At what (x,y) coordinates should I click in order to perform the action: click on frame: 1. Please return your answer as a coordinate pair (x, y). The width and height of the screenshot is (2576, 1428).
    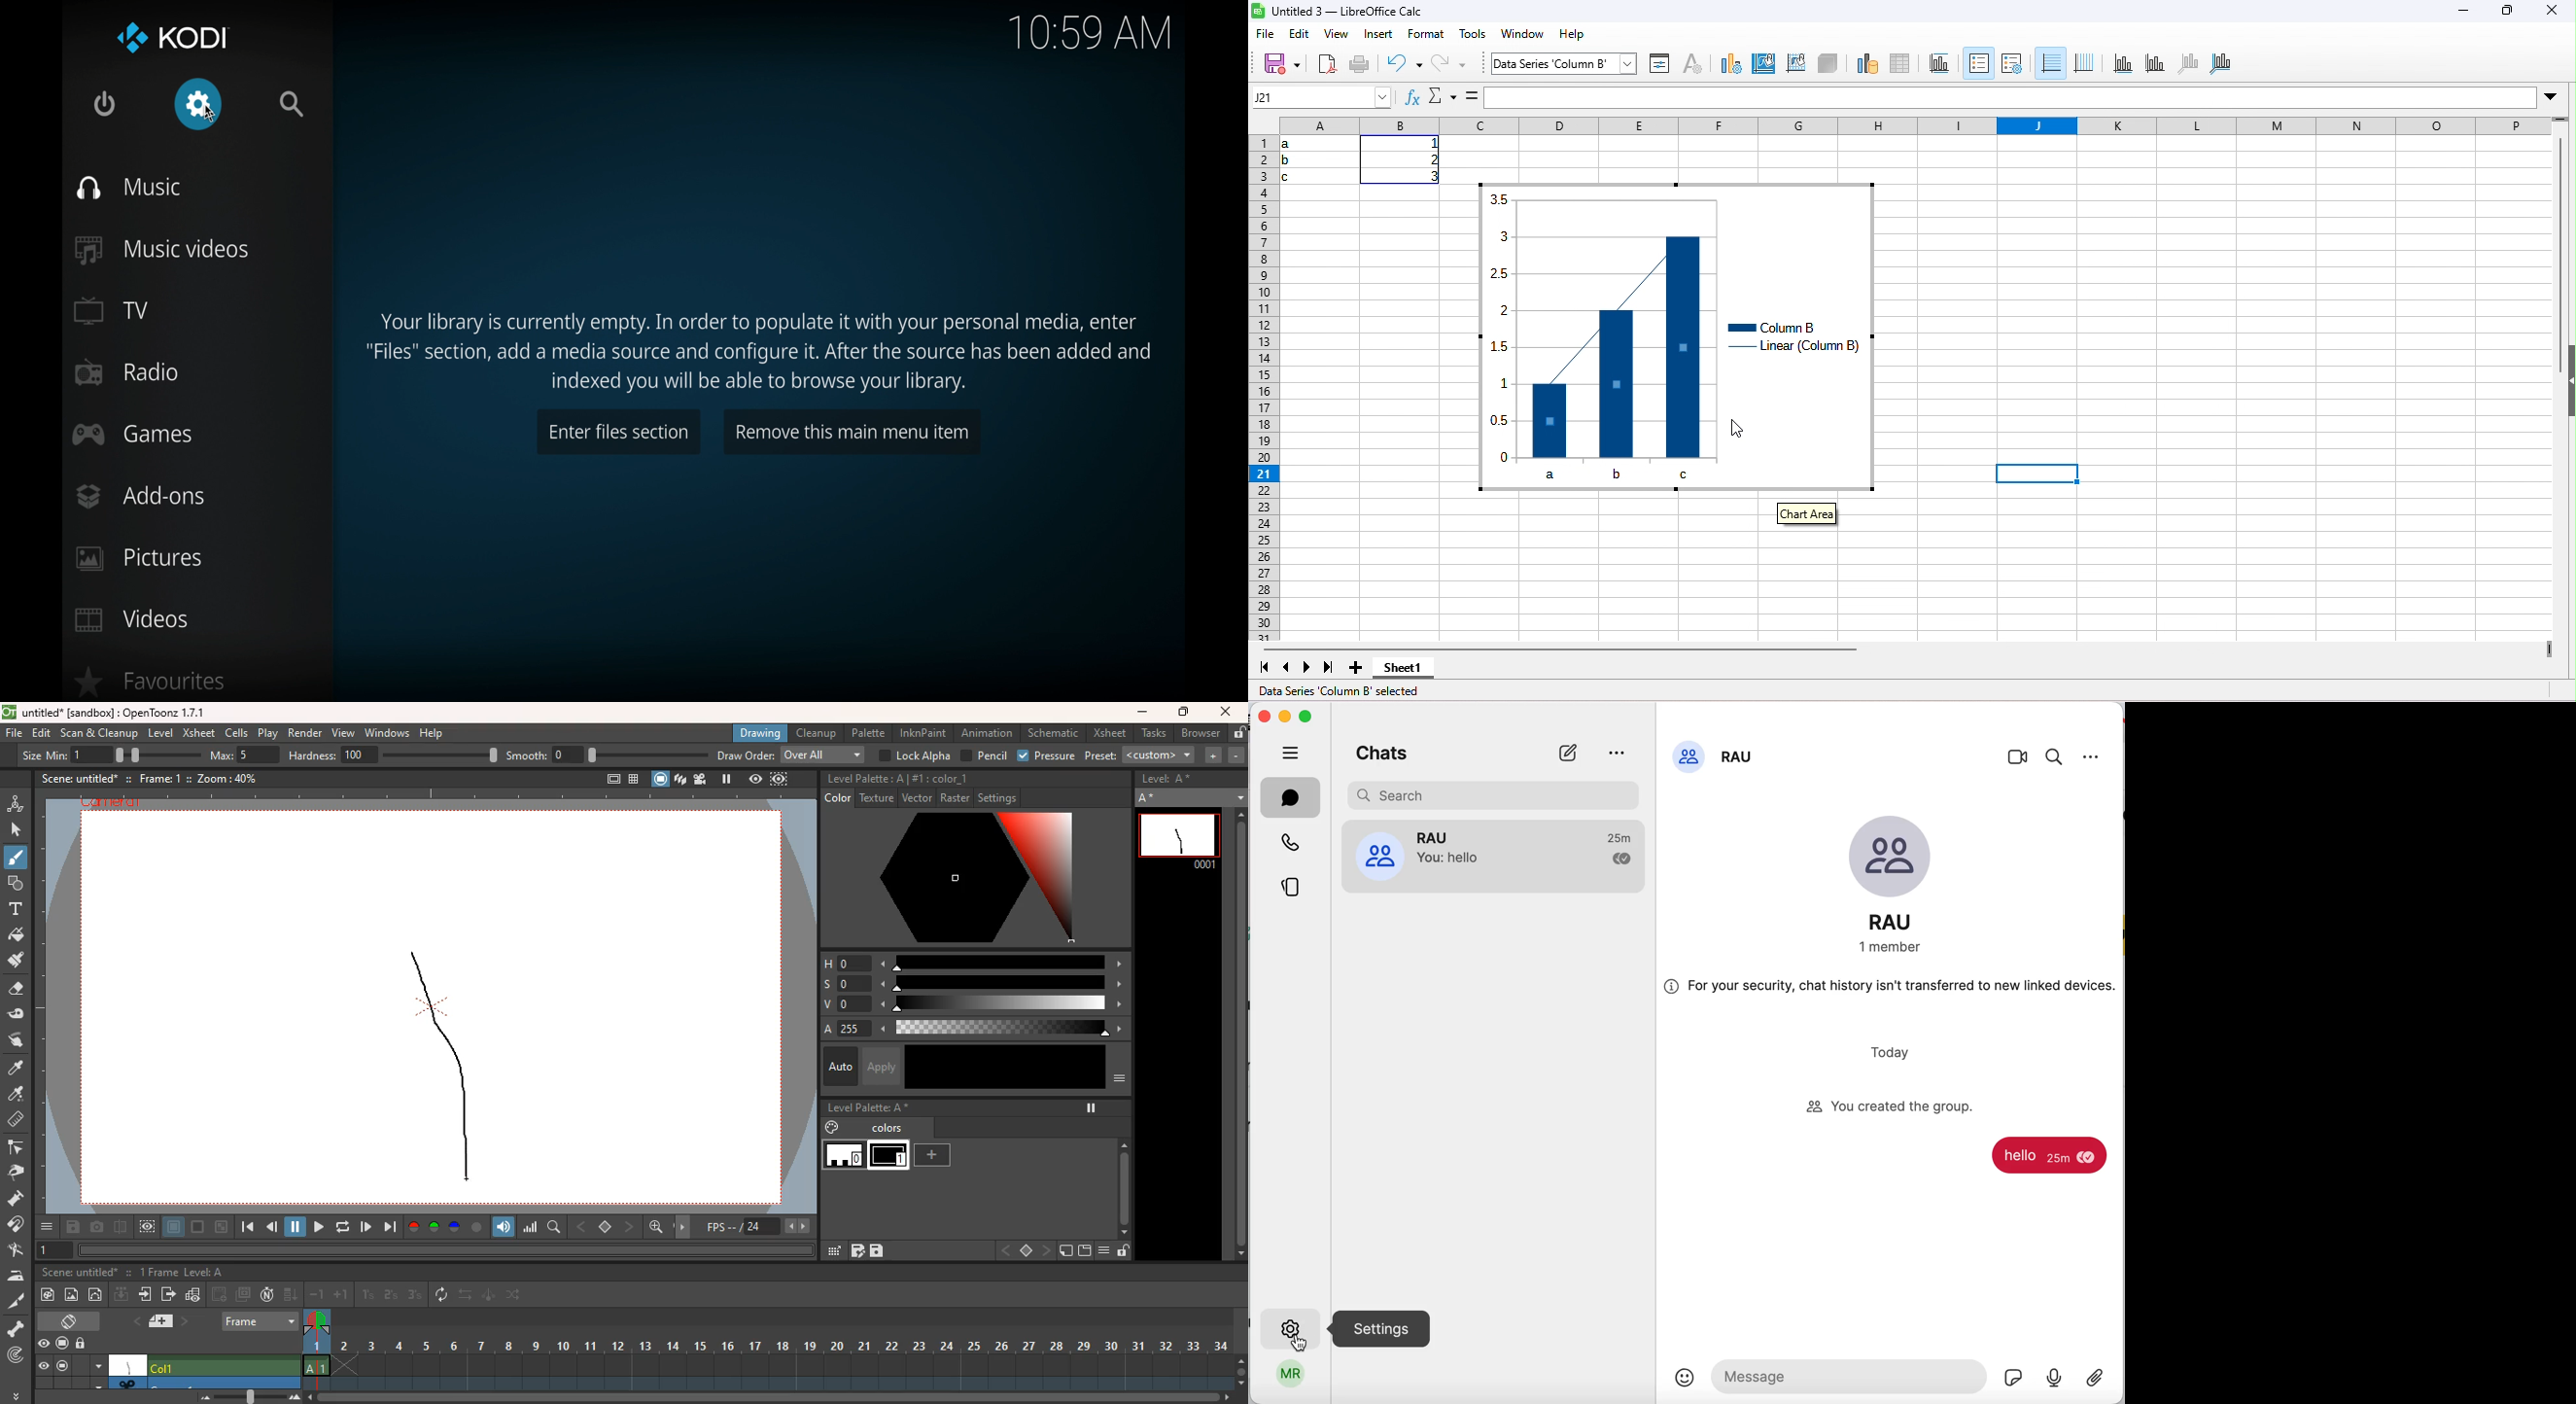
    Looking at the image, I should click on (154, 778).